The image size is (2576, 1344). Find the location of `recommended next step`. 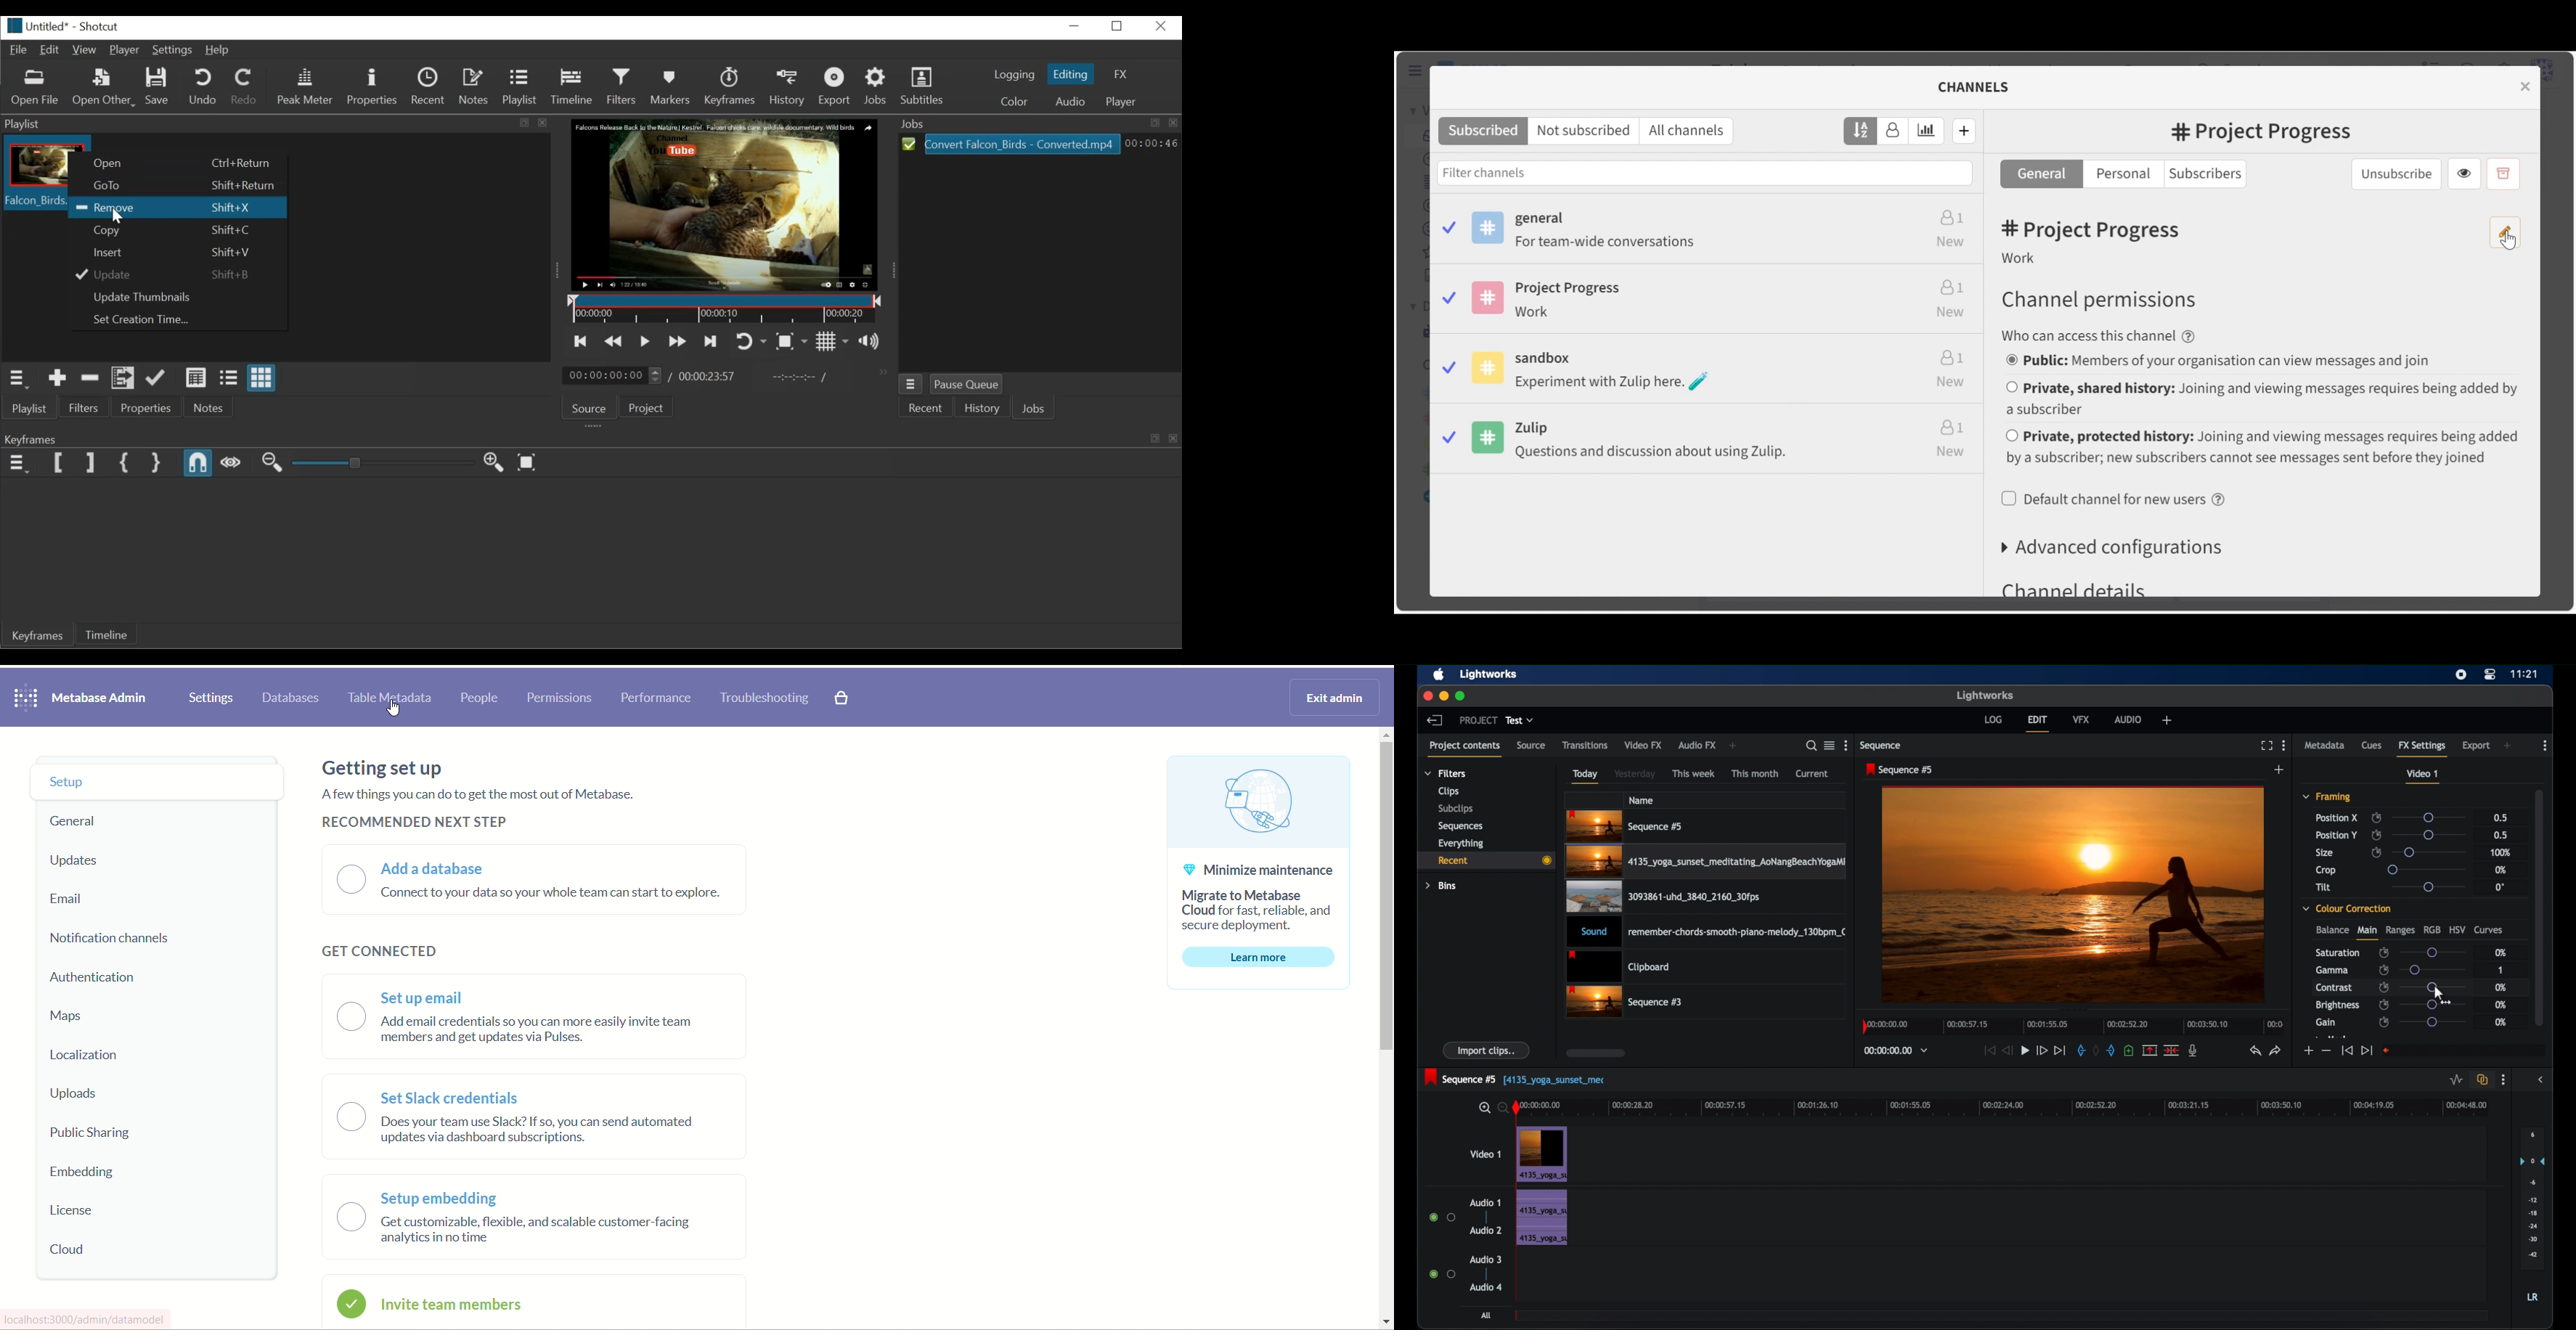

recommended next step is located at coordinates (415, 826).